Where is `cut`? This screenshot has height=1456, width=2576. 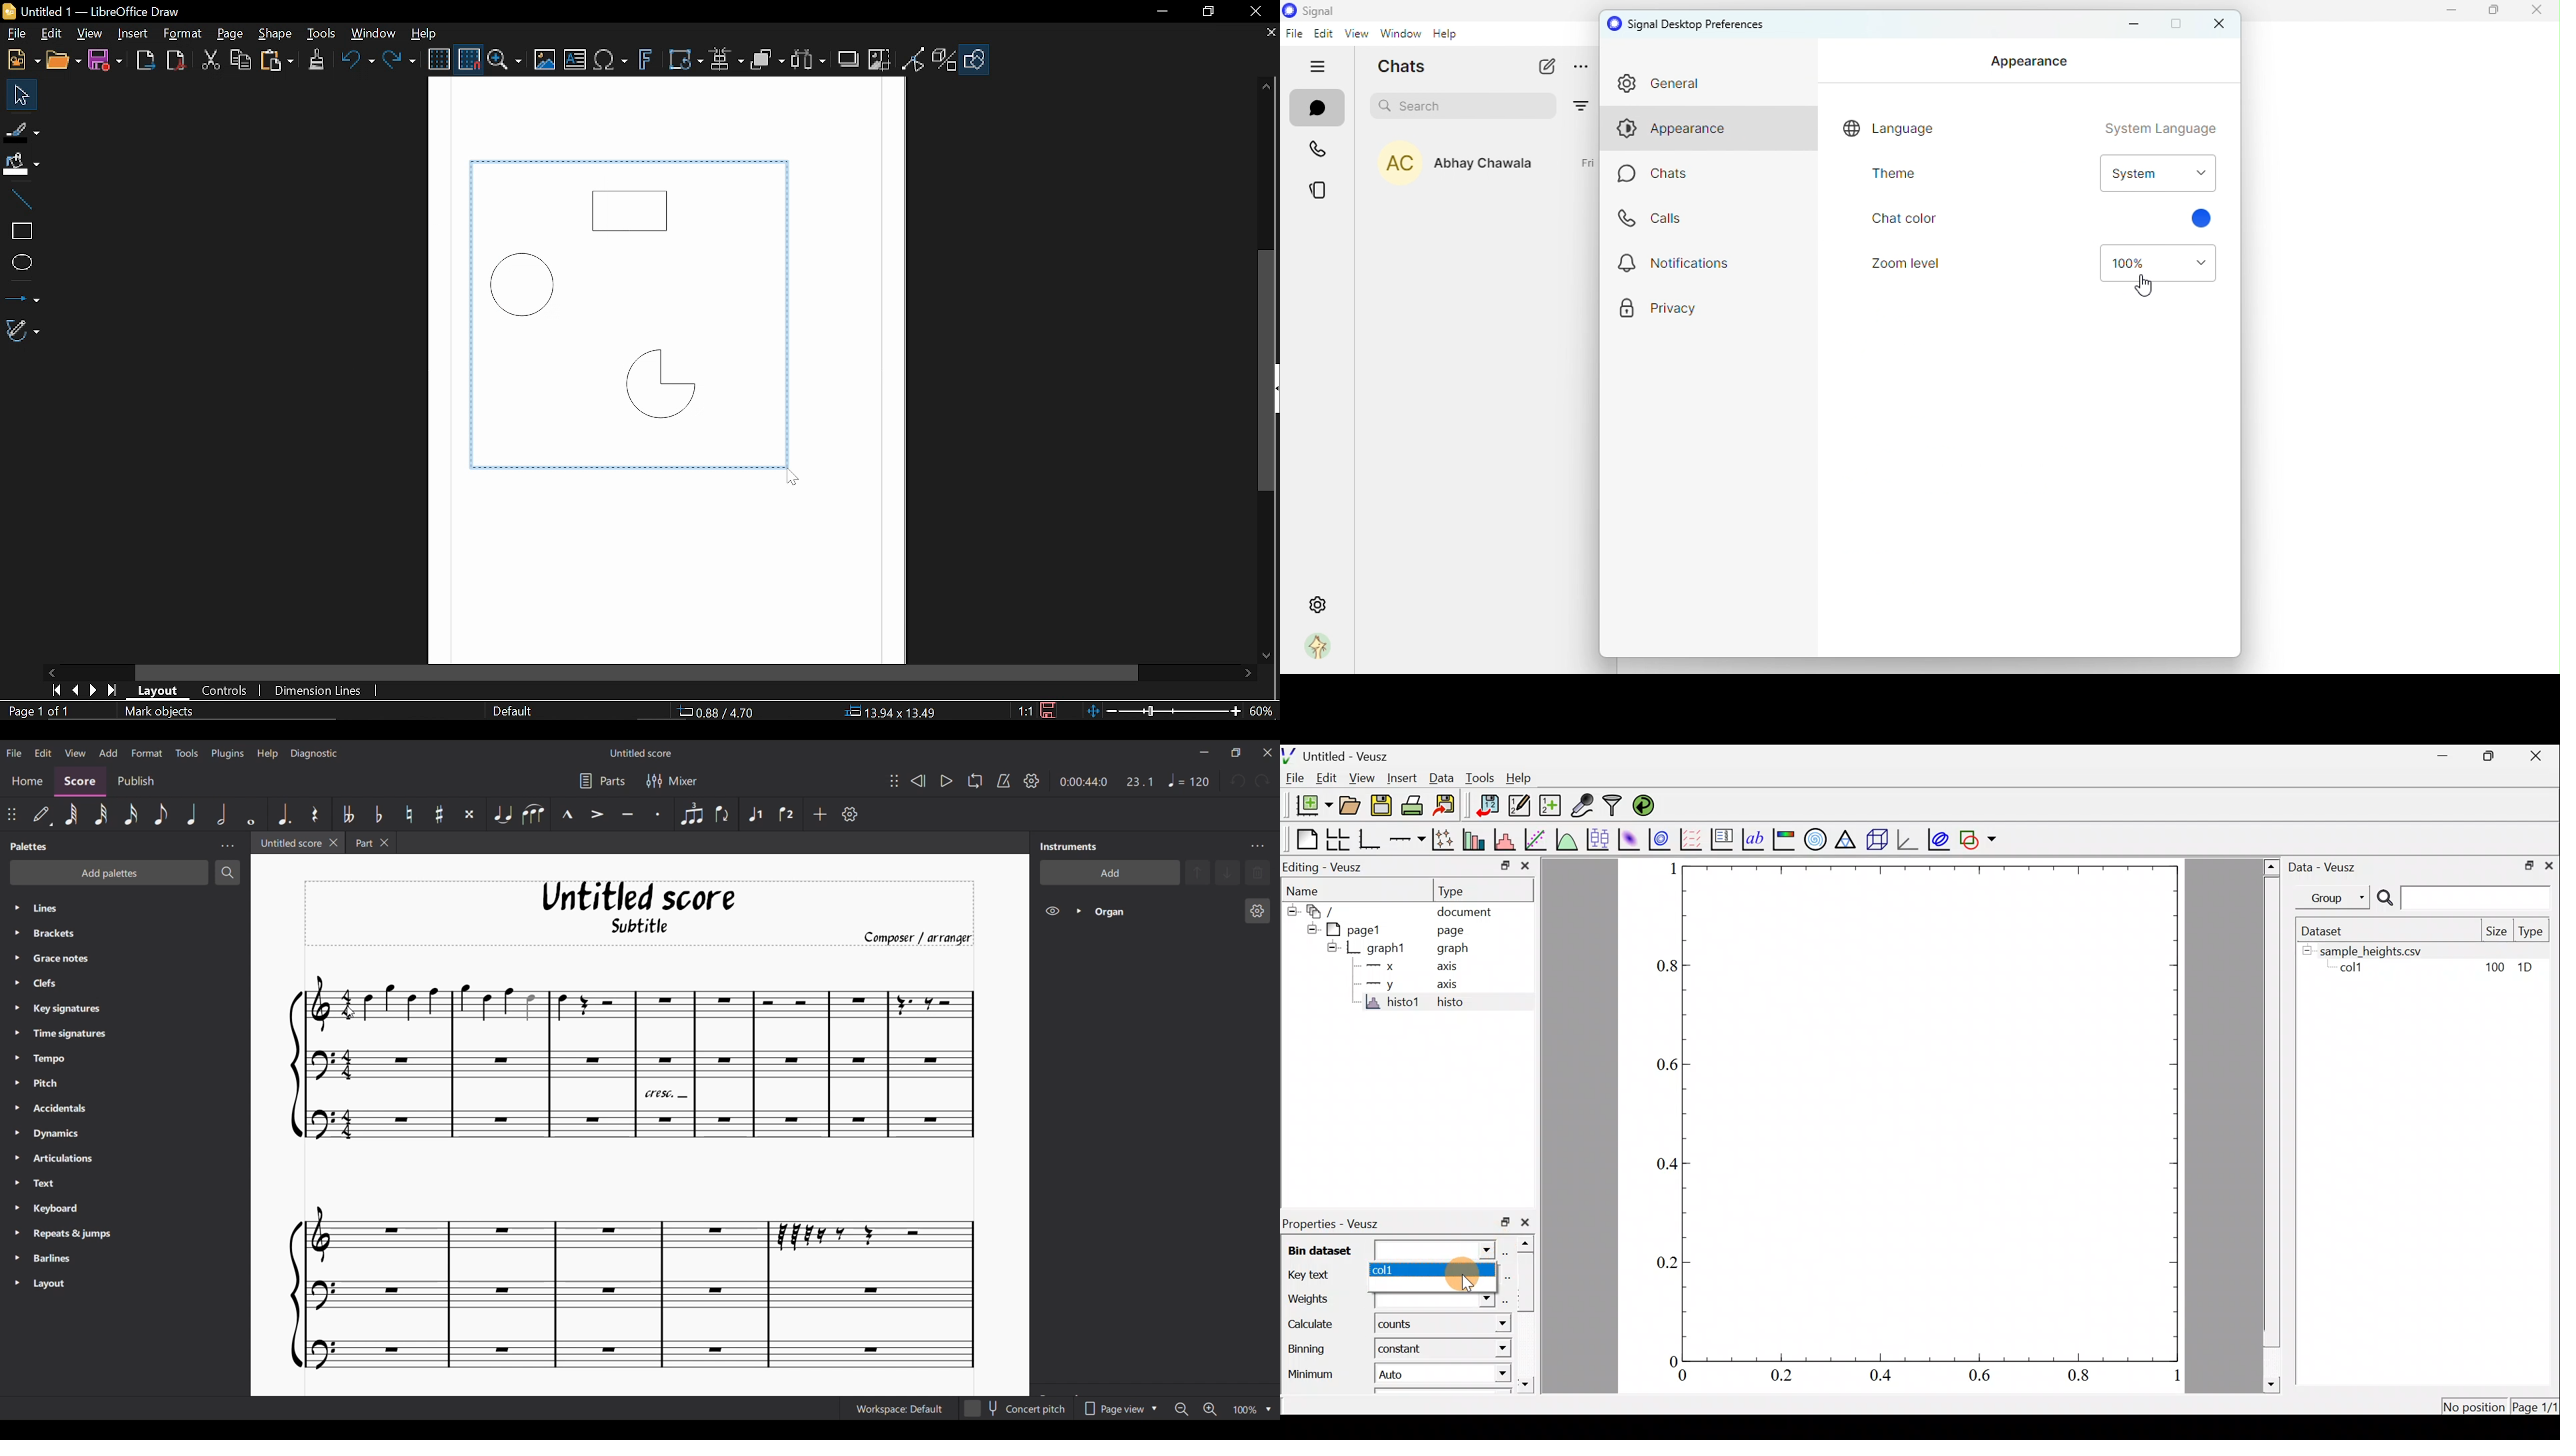
cut is located at coordinates (210, 59).